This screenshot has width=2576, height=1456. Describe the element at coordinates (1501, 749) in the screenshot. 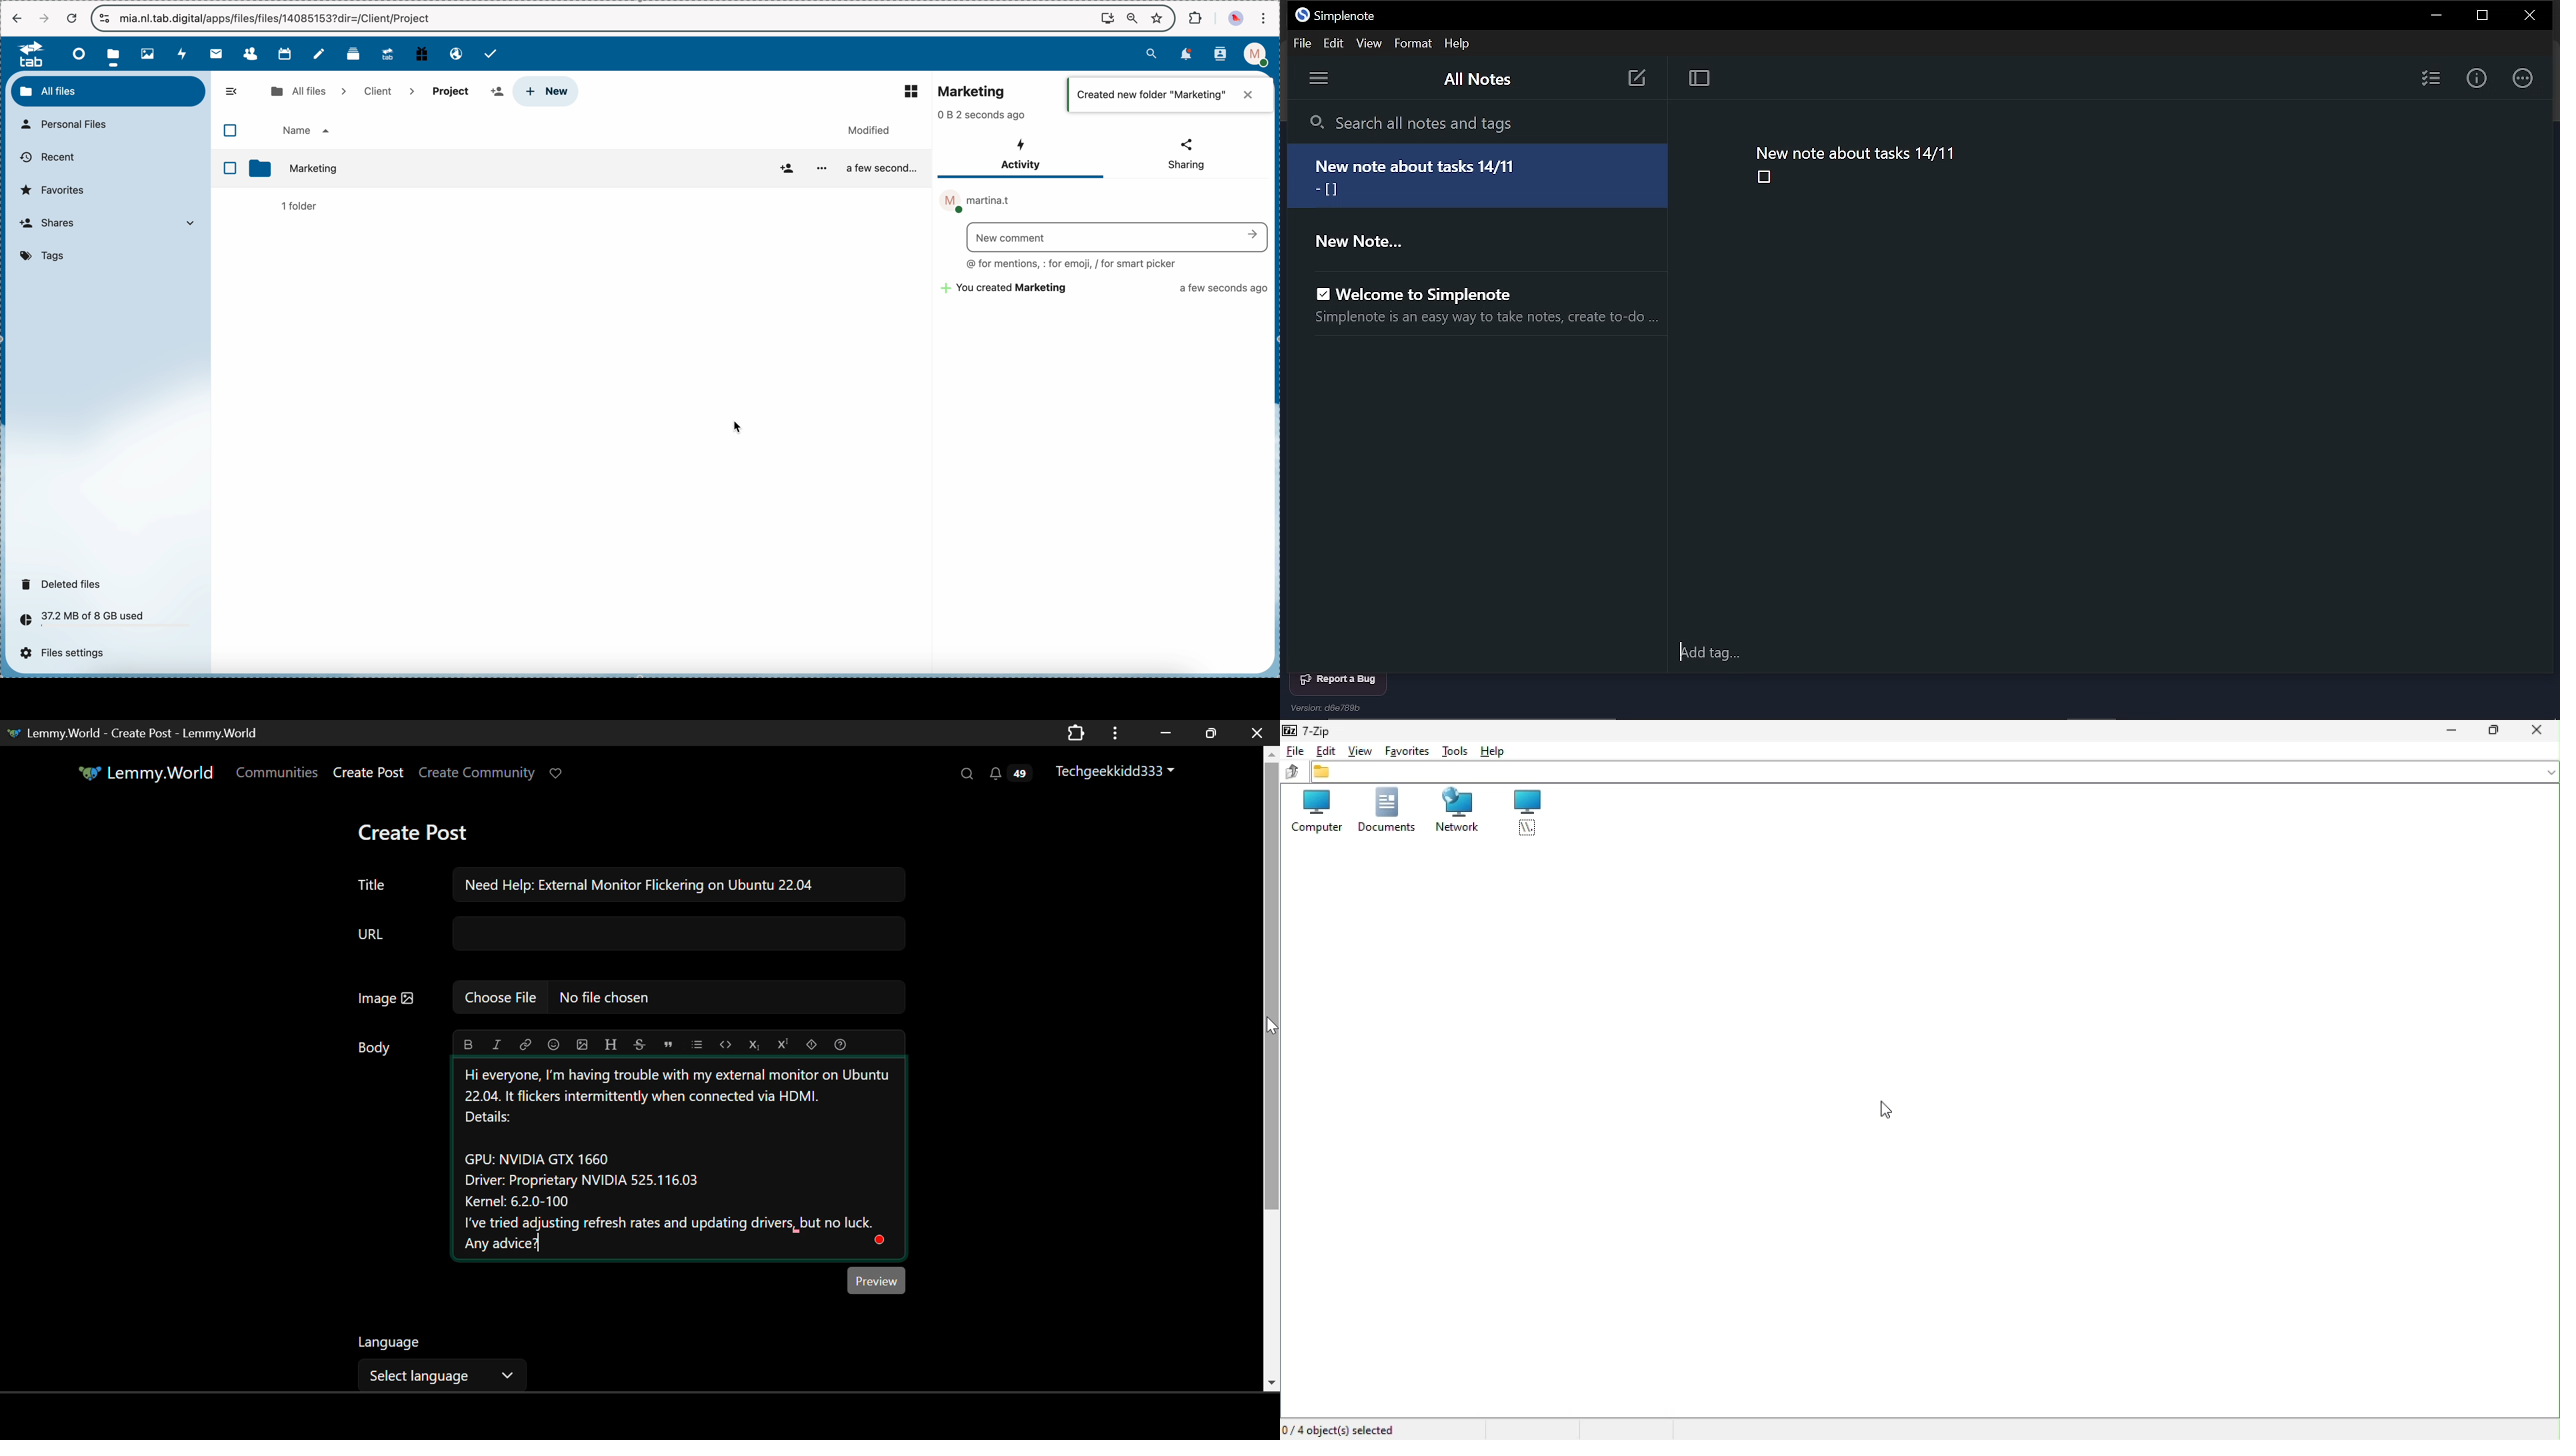

I see `Help` at that location.